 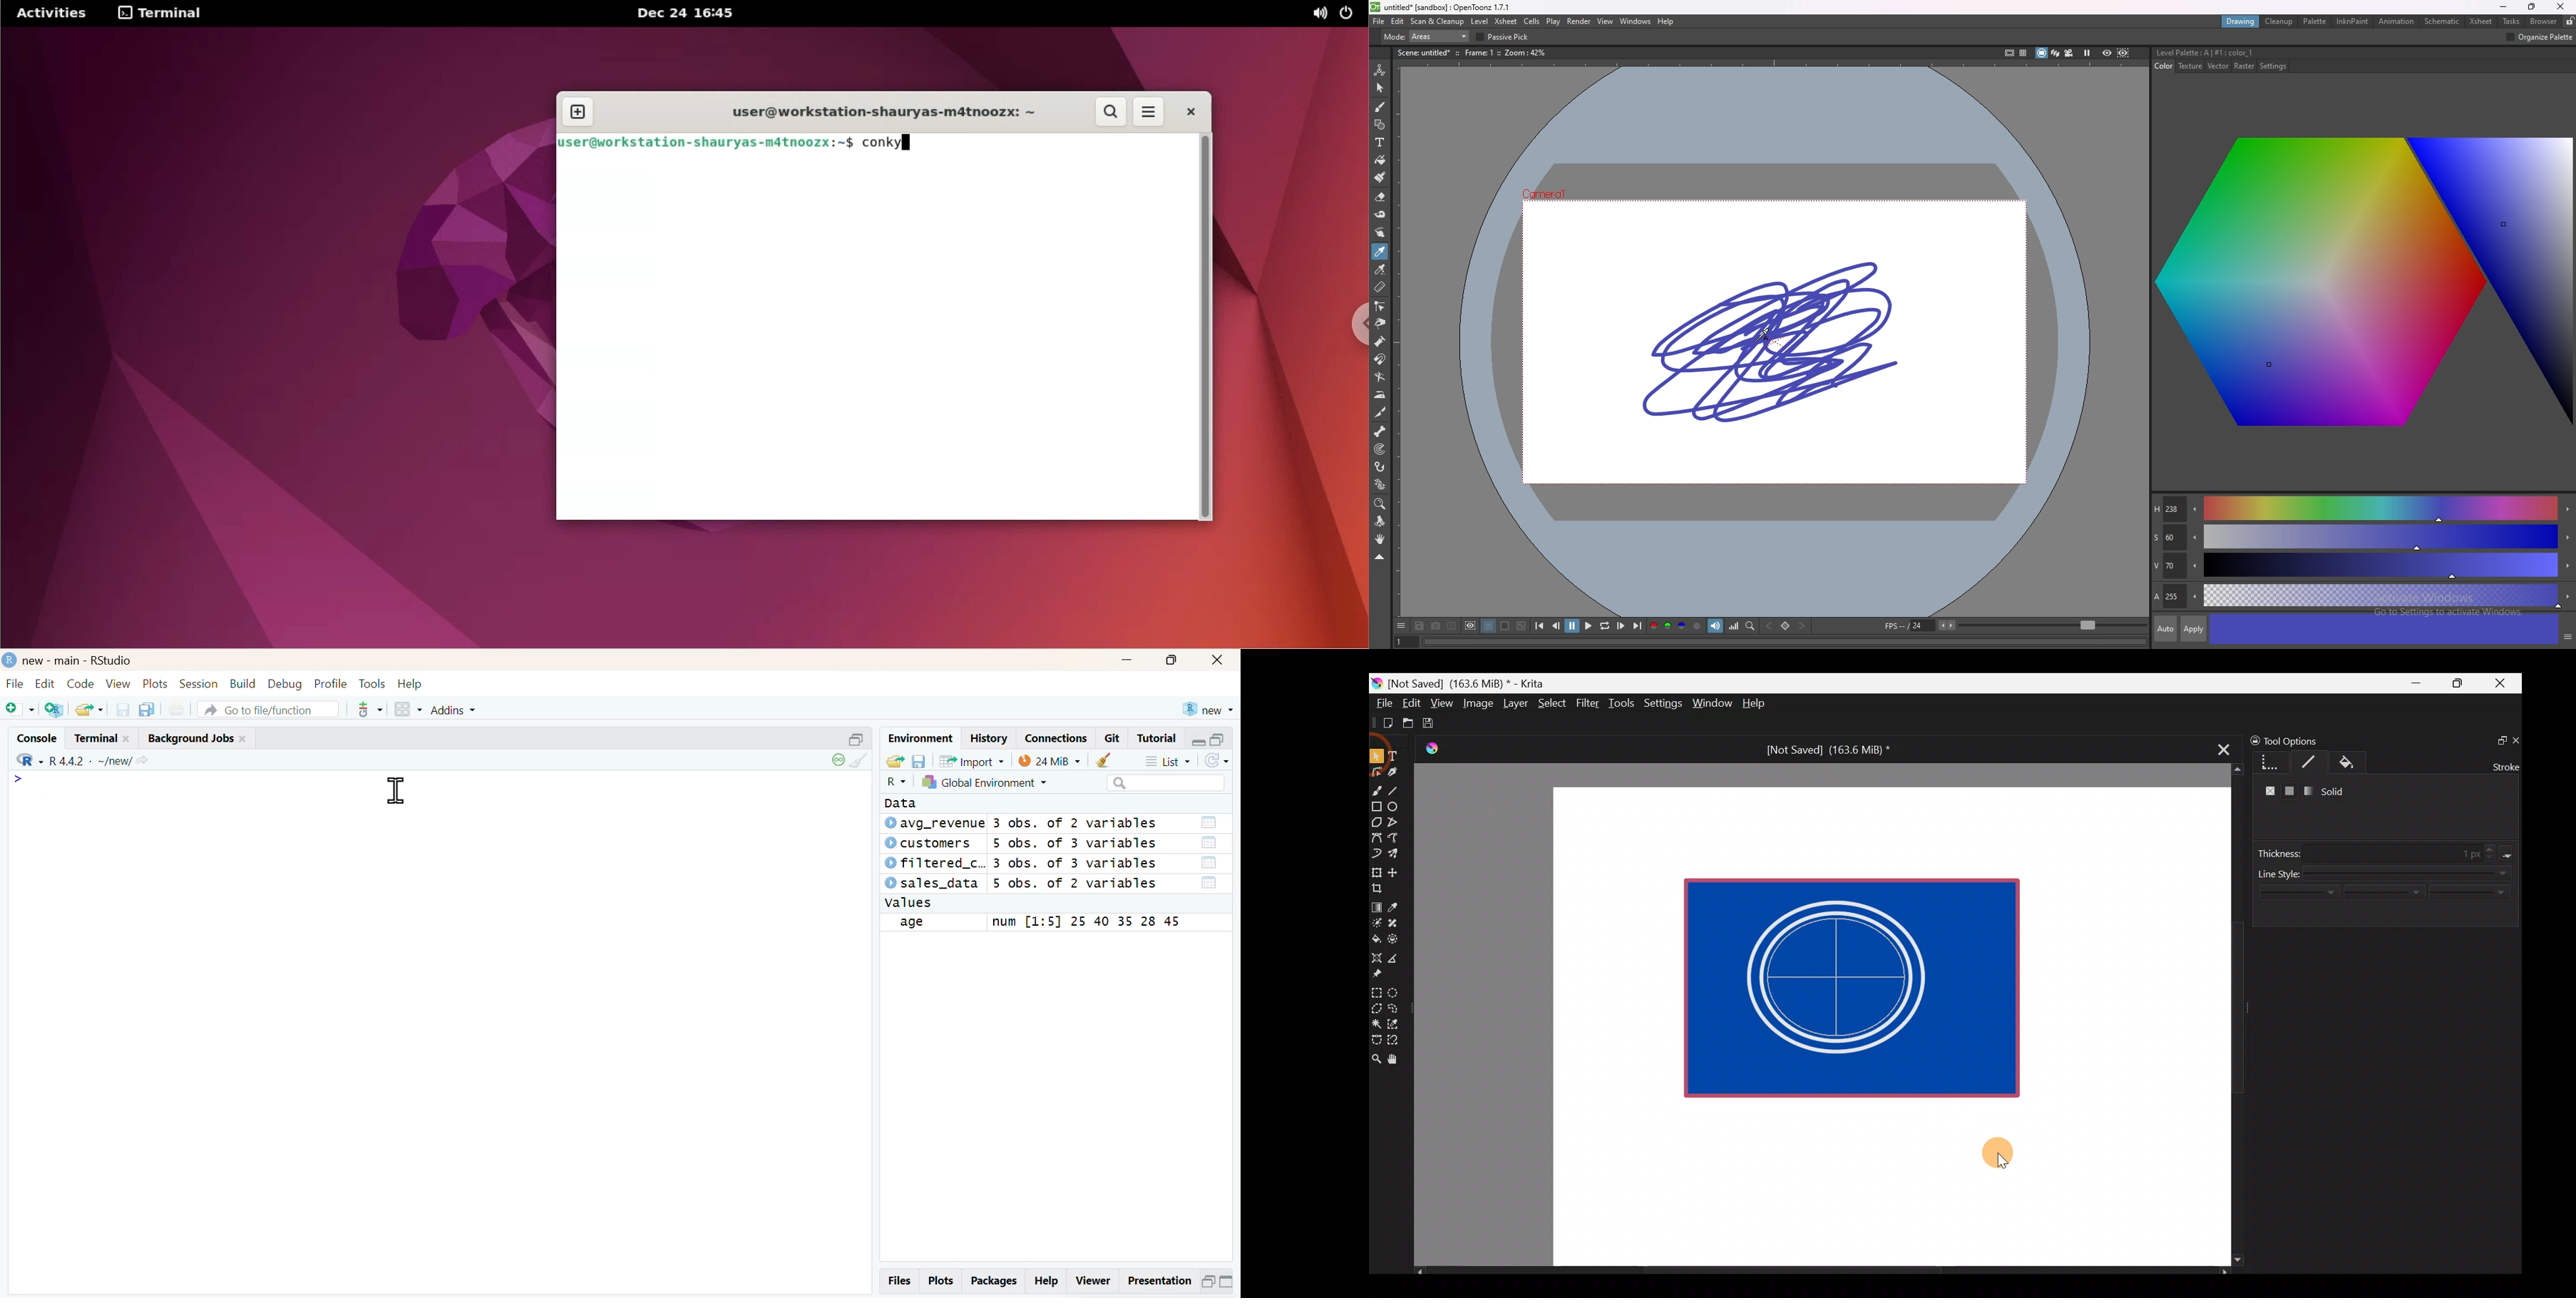 I want to click on Elliptical selection tool, so click(x=1397, y=991).